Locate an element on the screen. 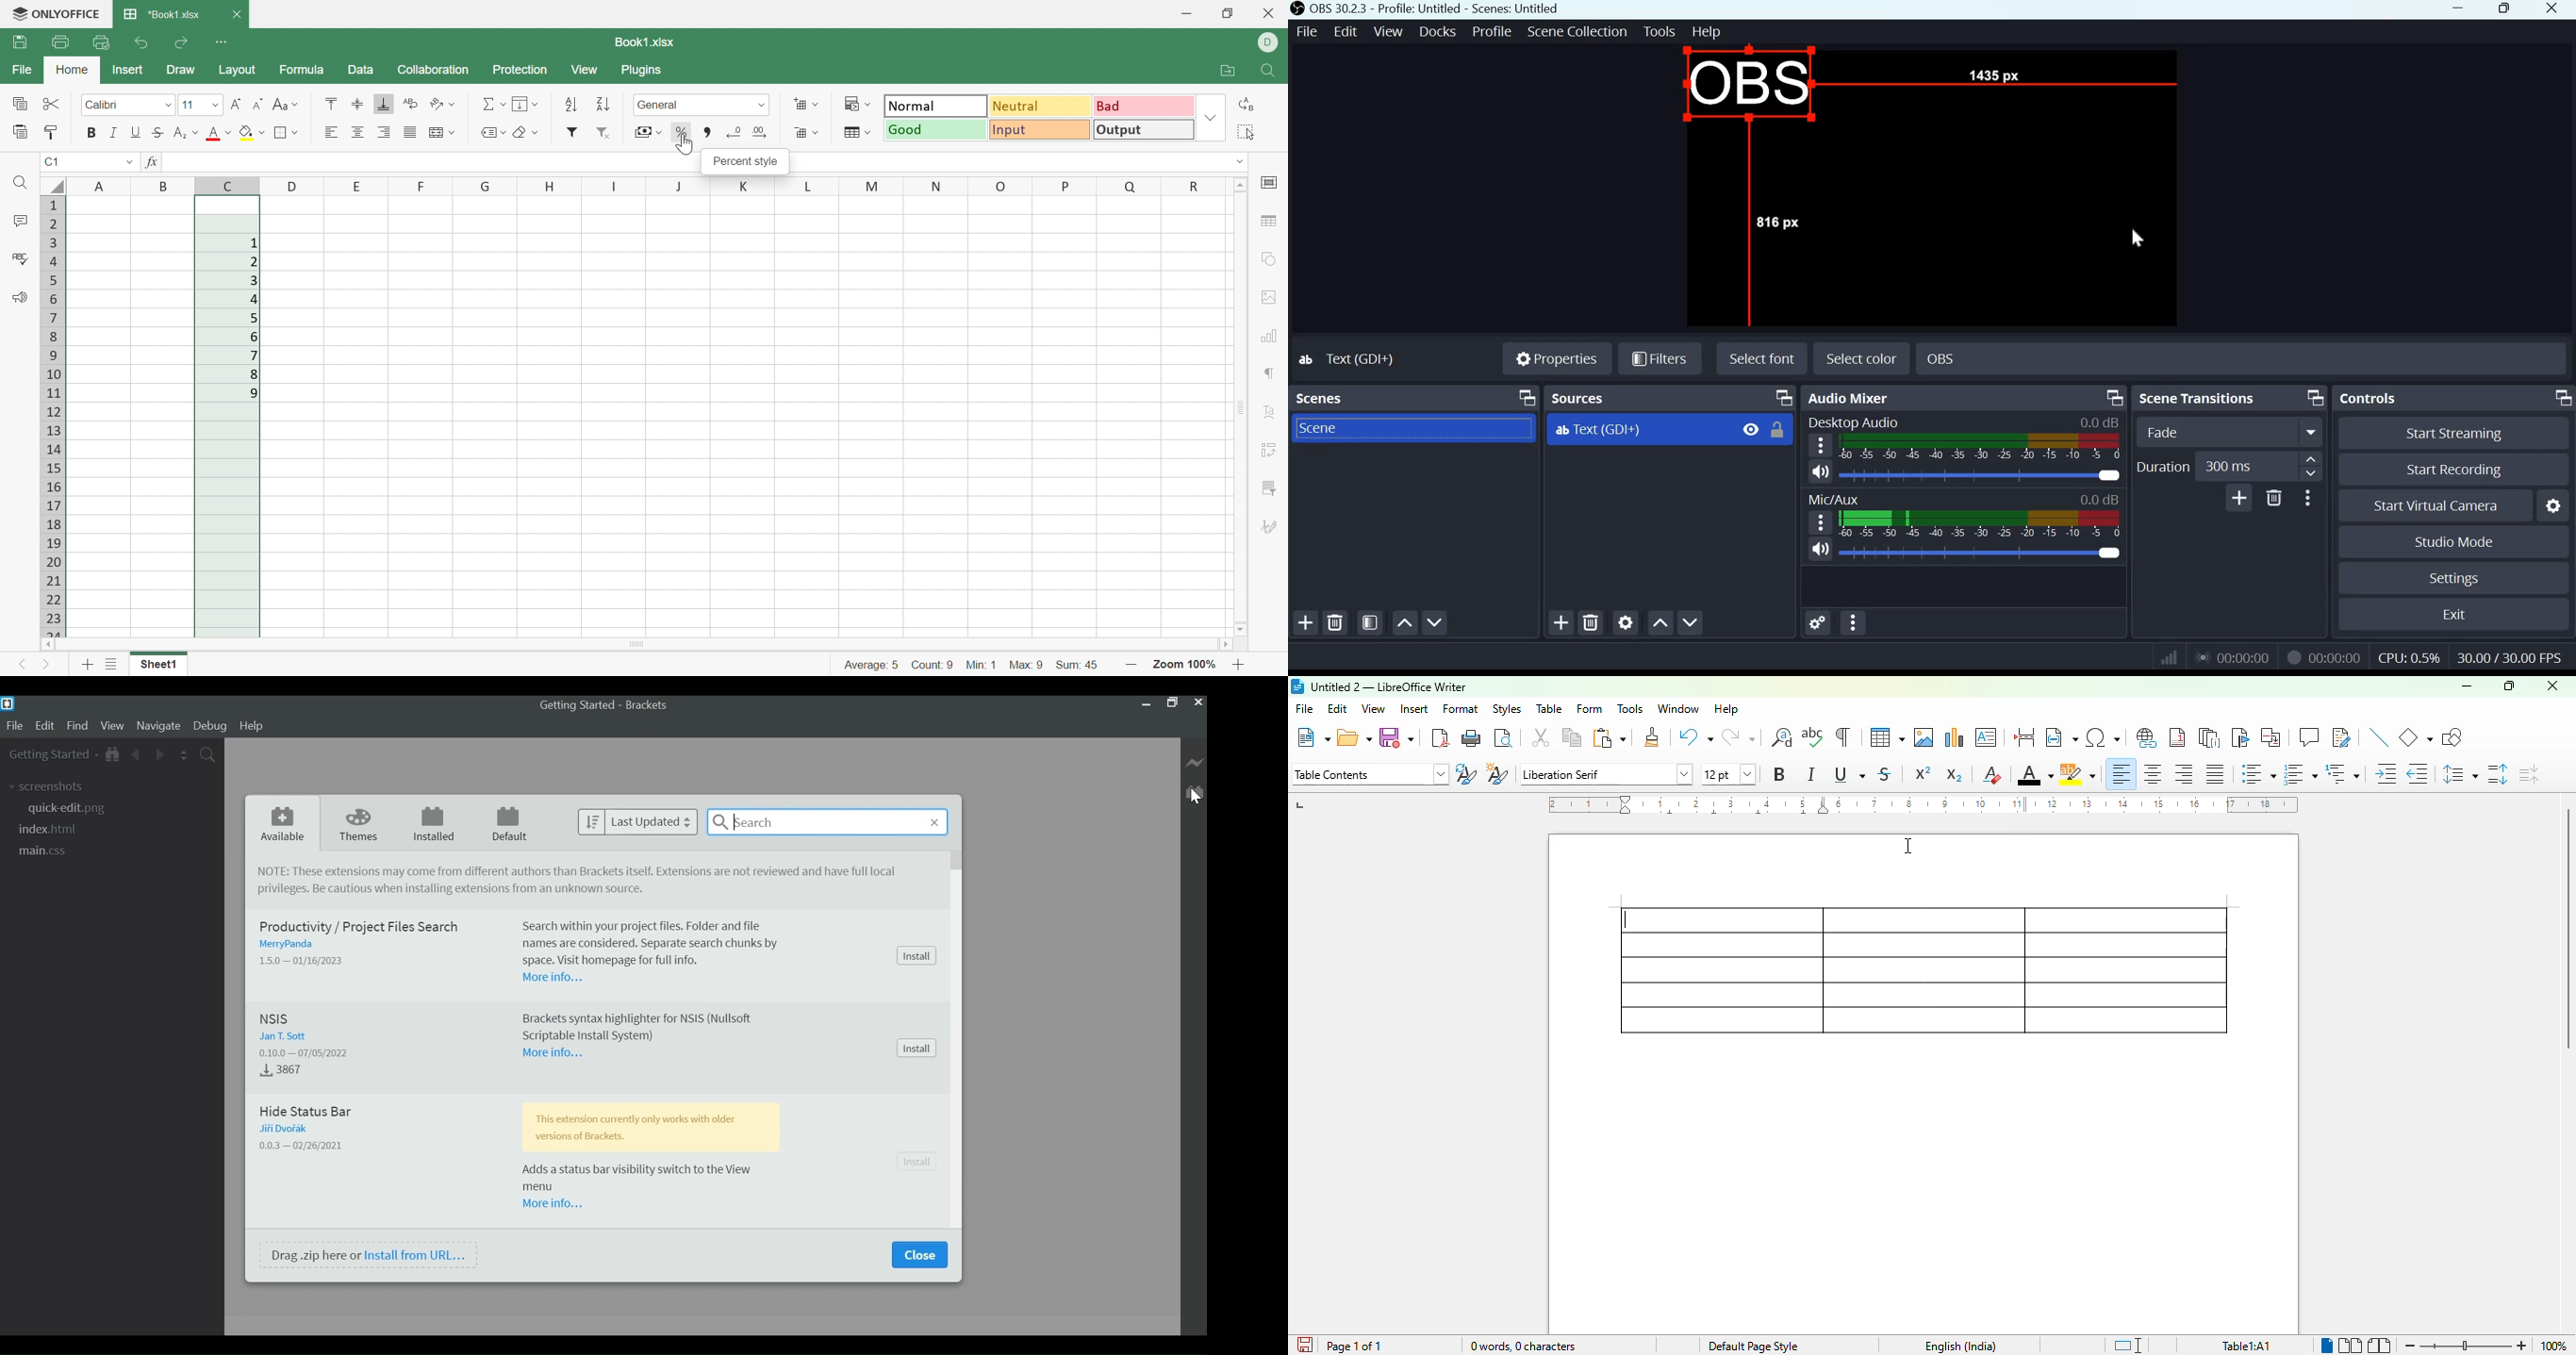 The width and height of the screenshot is (2576, 1372). Percentage style is located at coordinates (680, 132).